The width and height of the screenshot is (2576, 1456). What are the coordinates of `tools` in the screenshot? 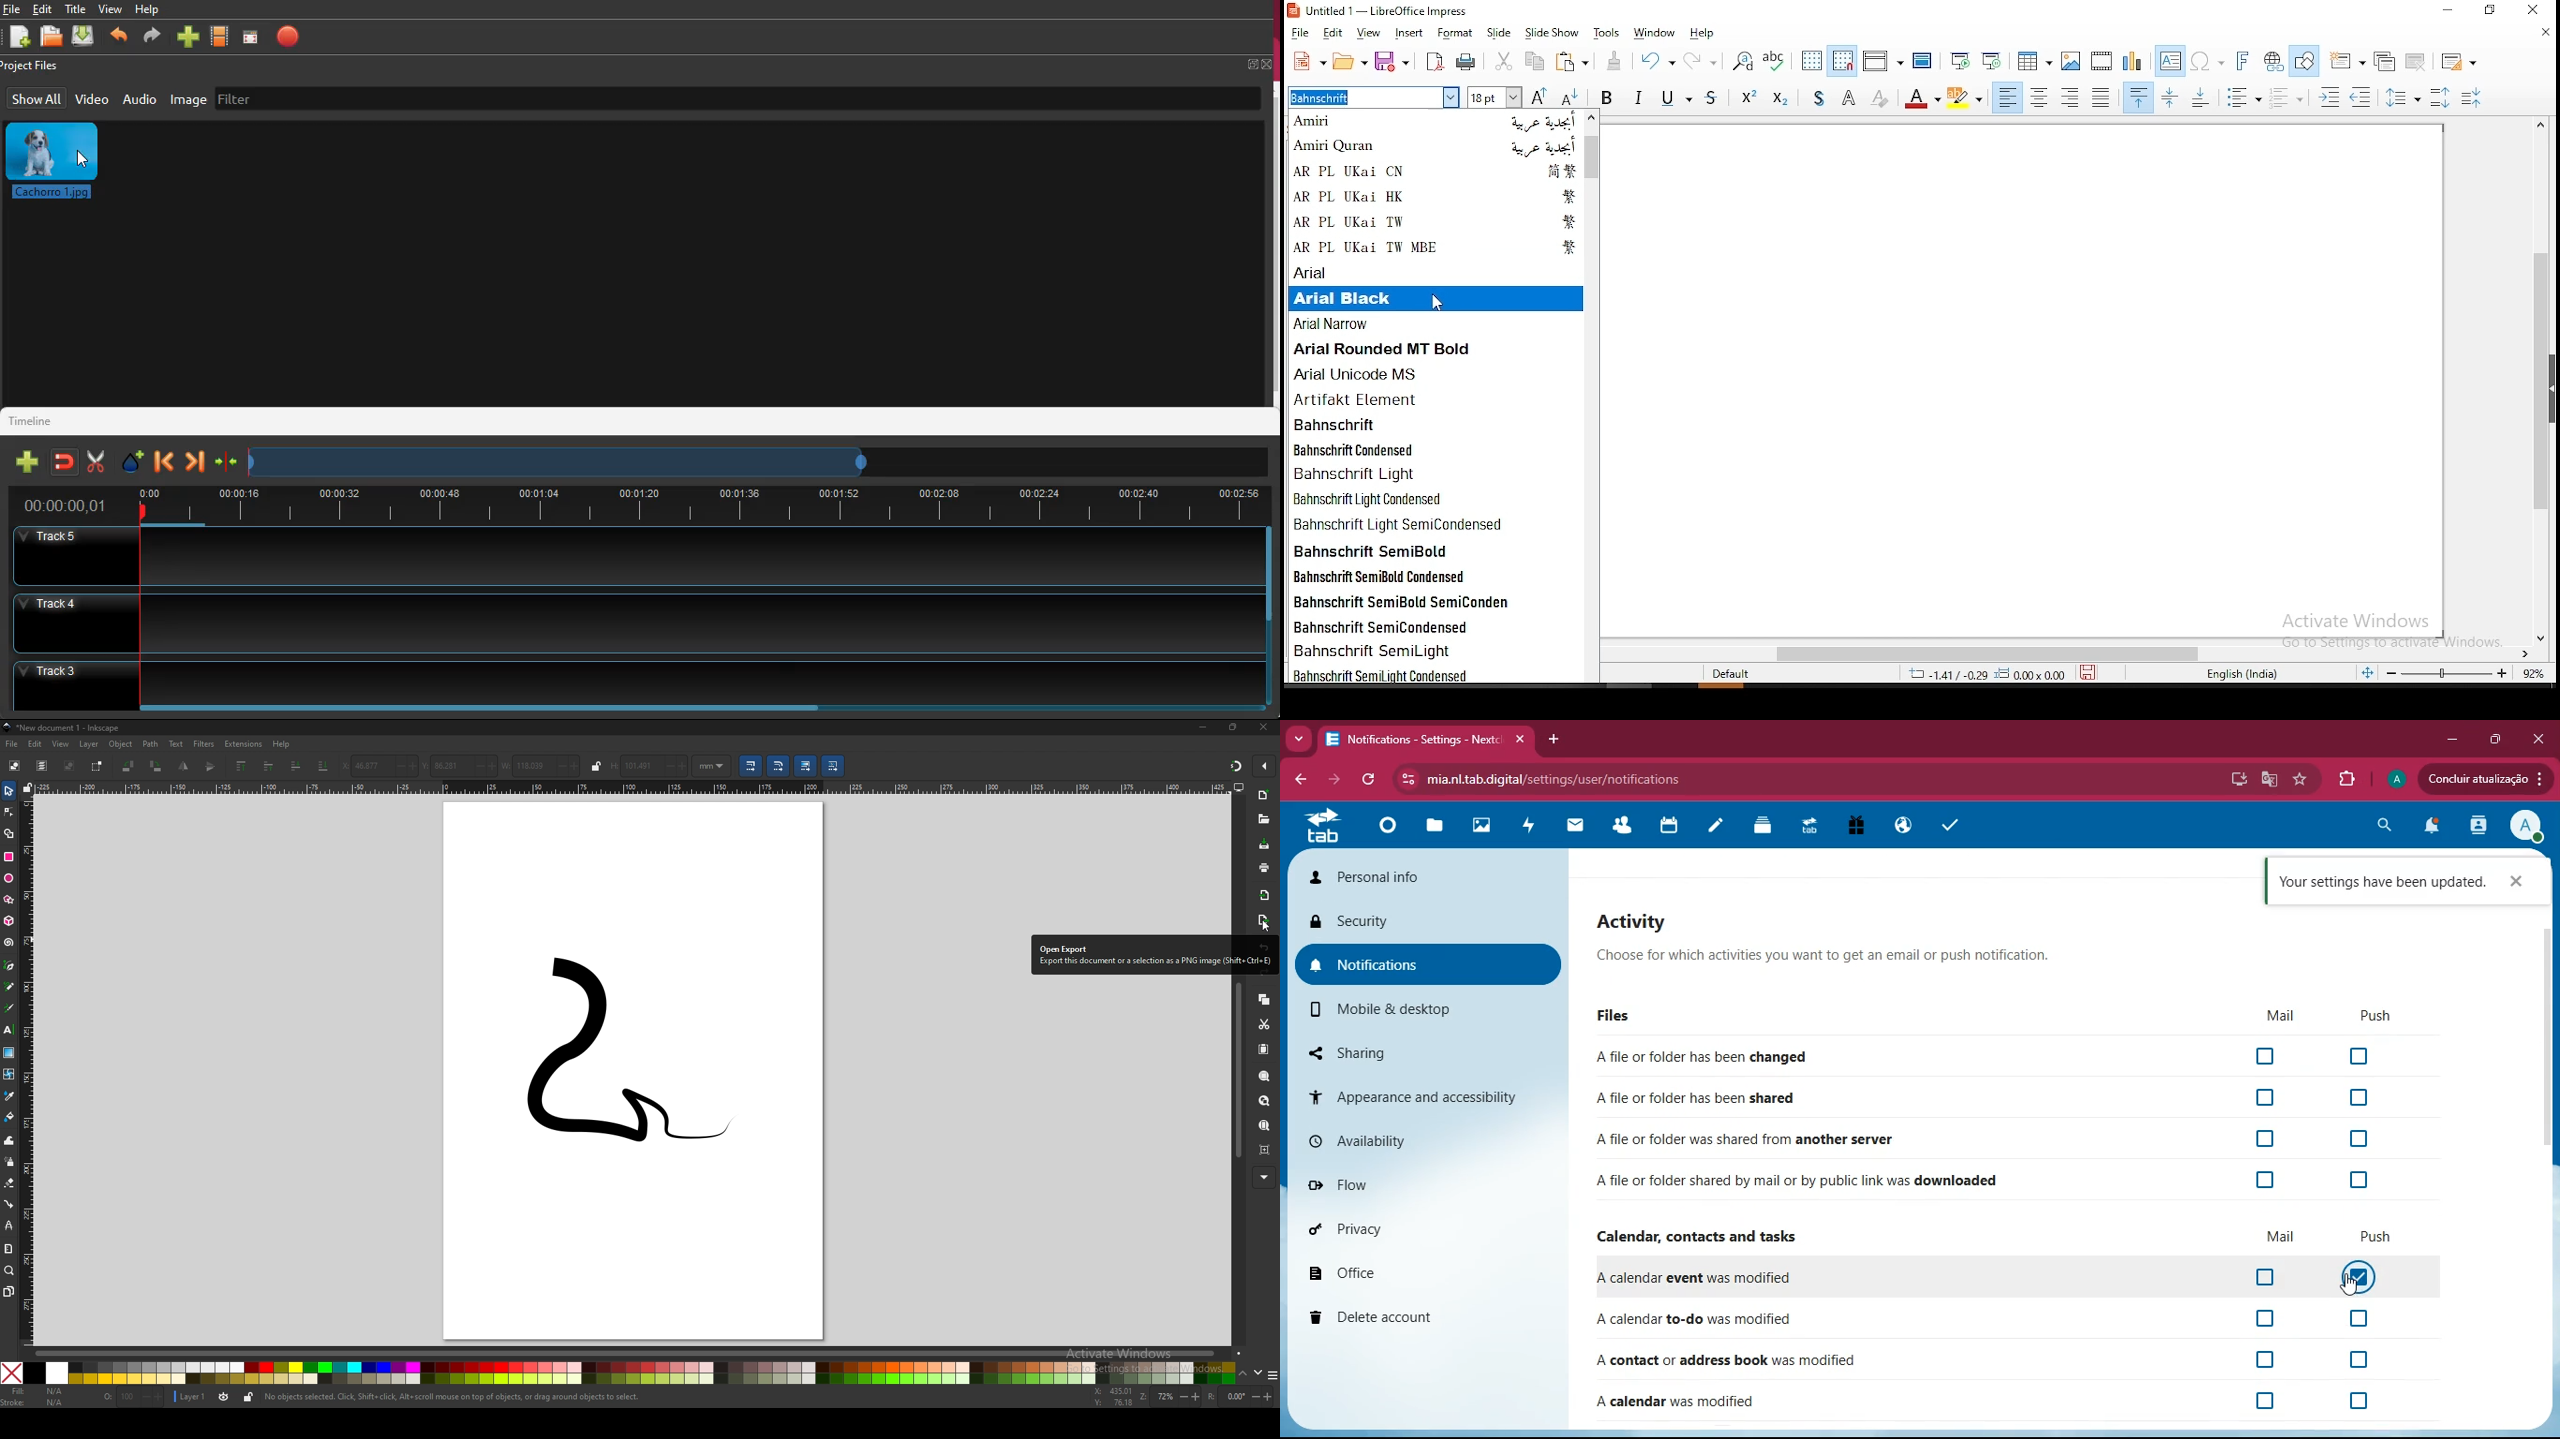 It's located at (1607, 33).